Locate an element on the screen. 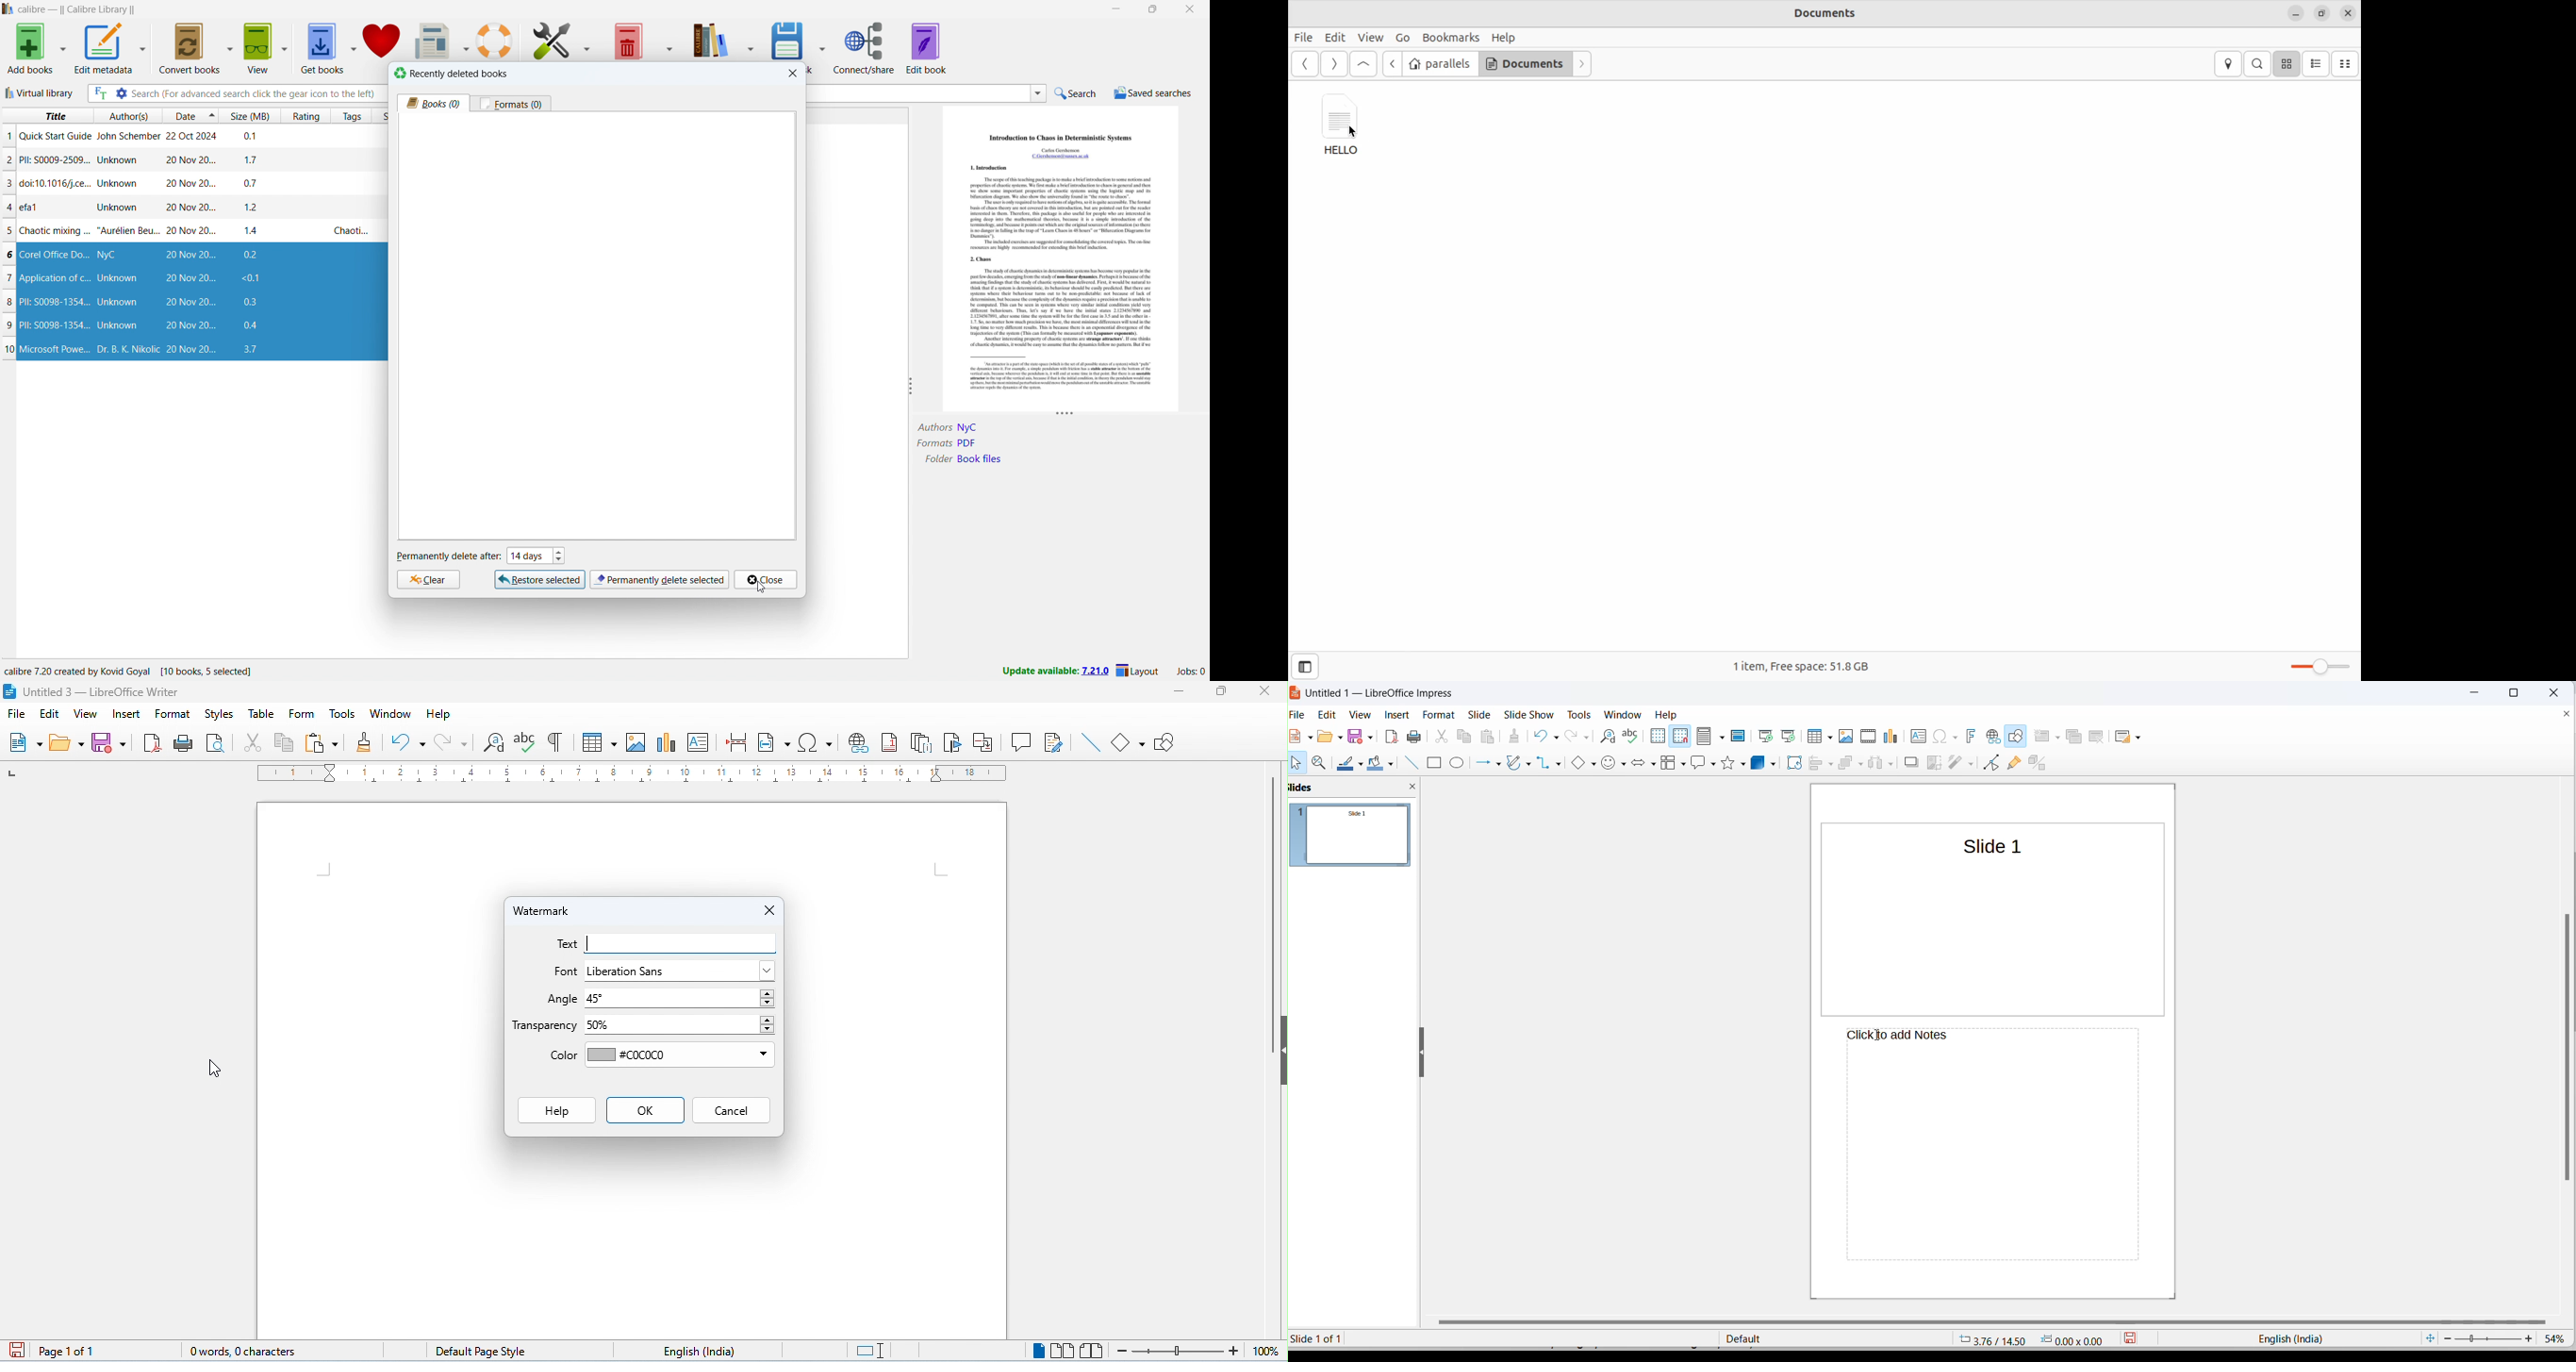 The image size is (2576, 1372). fetch news options is located at coordinates (463, 40).